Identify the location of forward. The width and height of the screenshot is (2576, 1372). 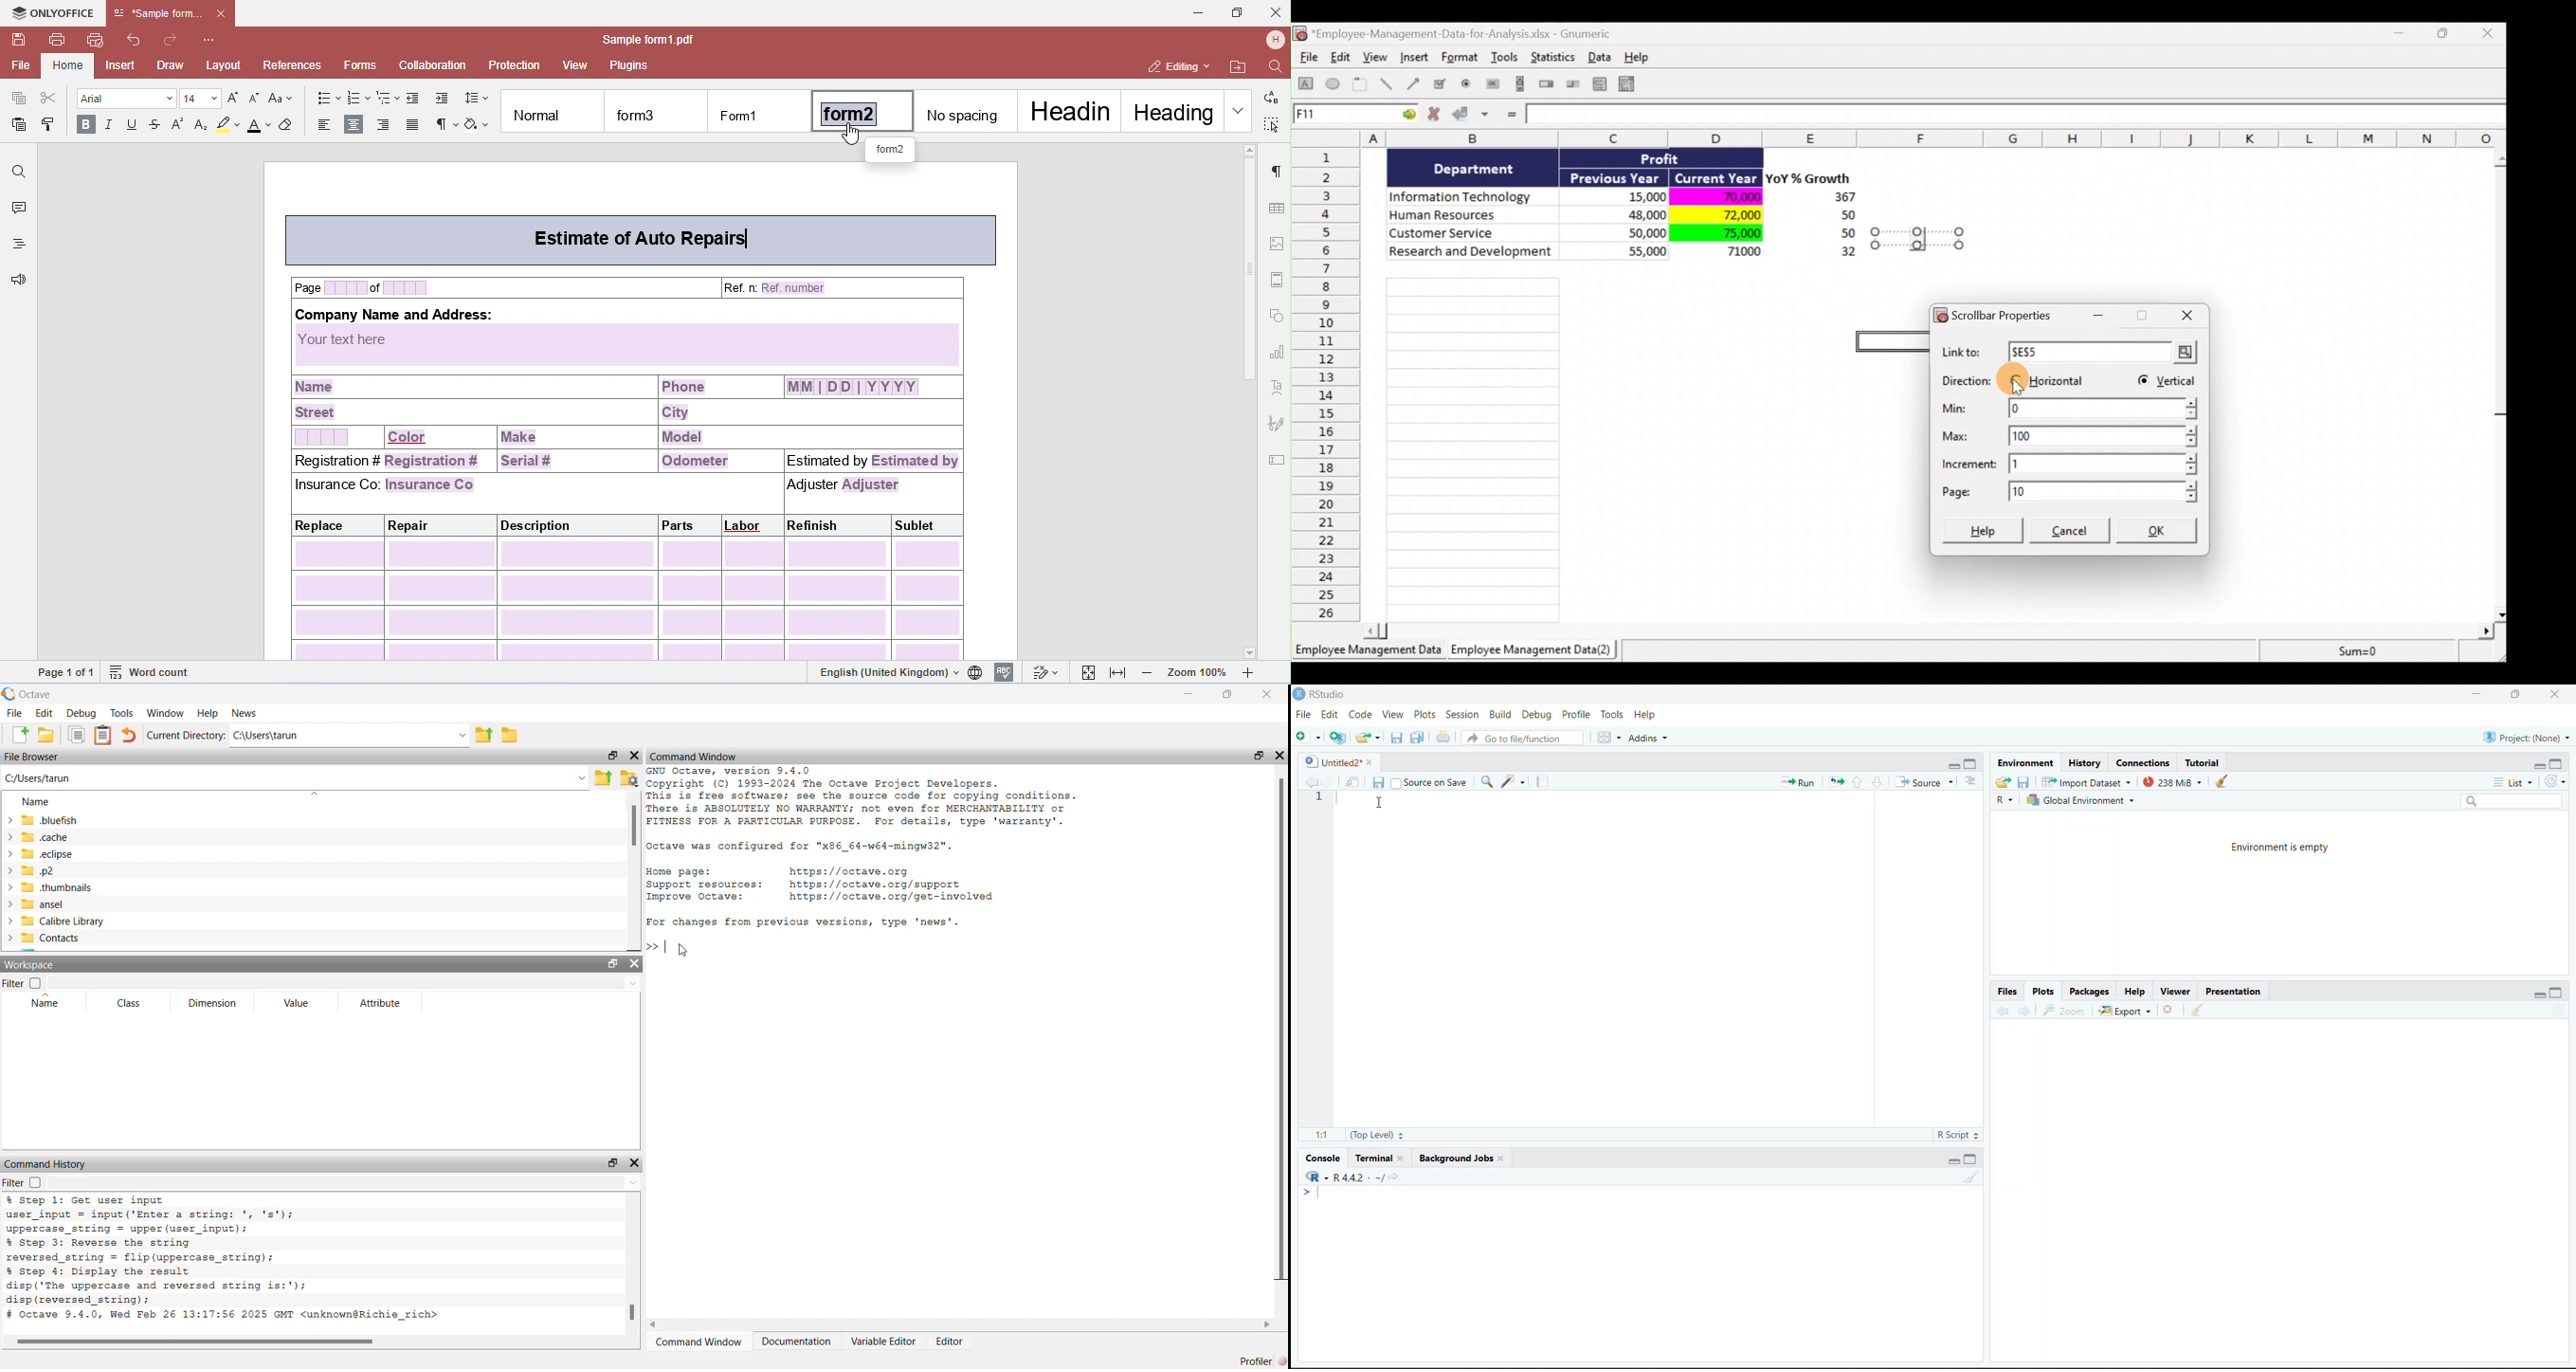
(1328, 782).